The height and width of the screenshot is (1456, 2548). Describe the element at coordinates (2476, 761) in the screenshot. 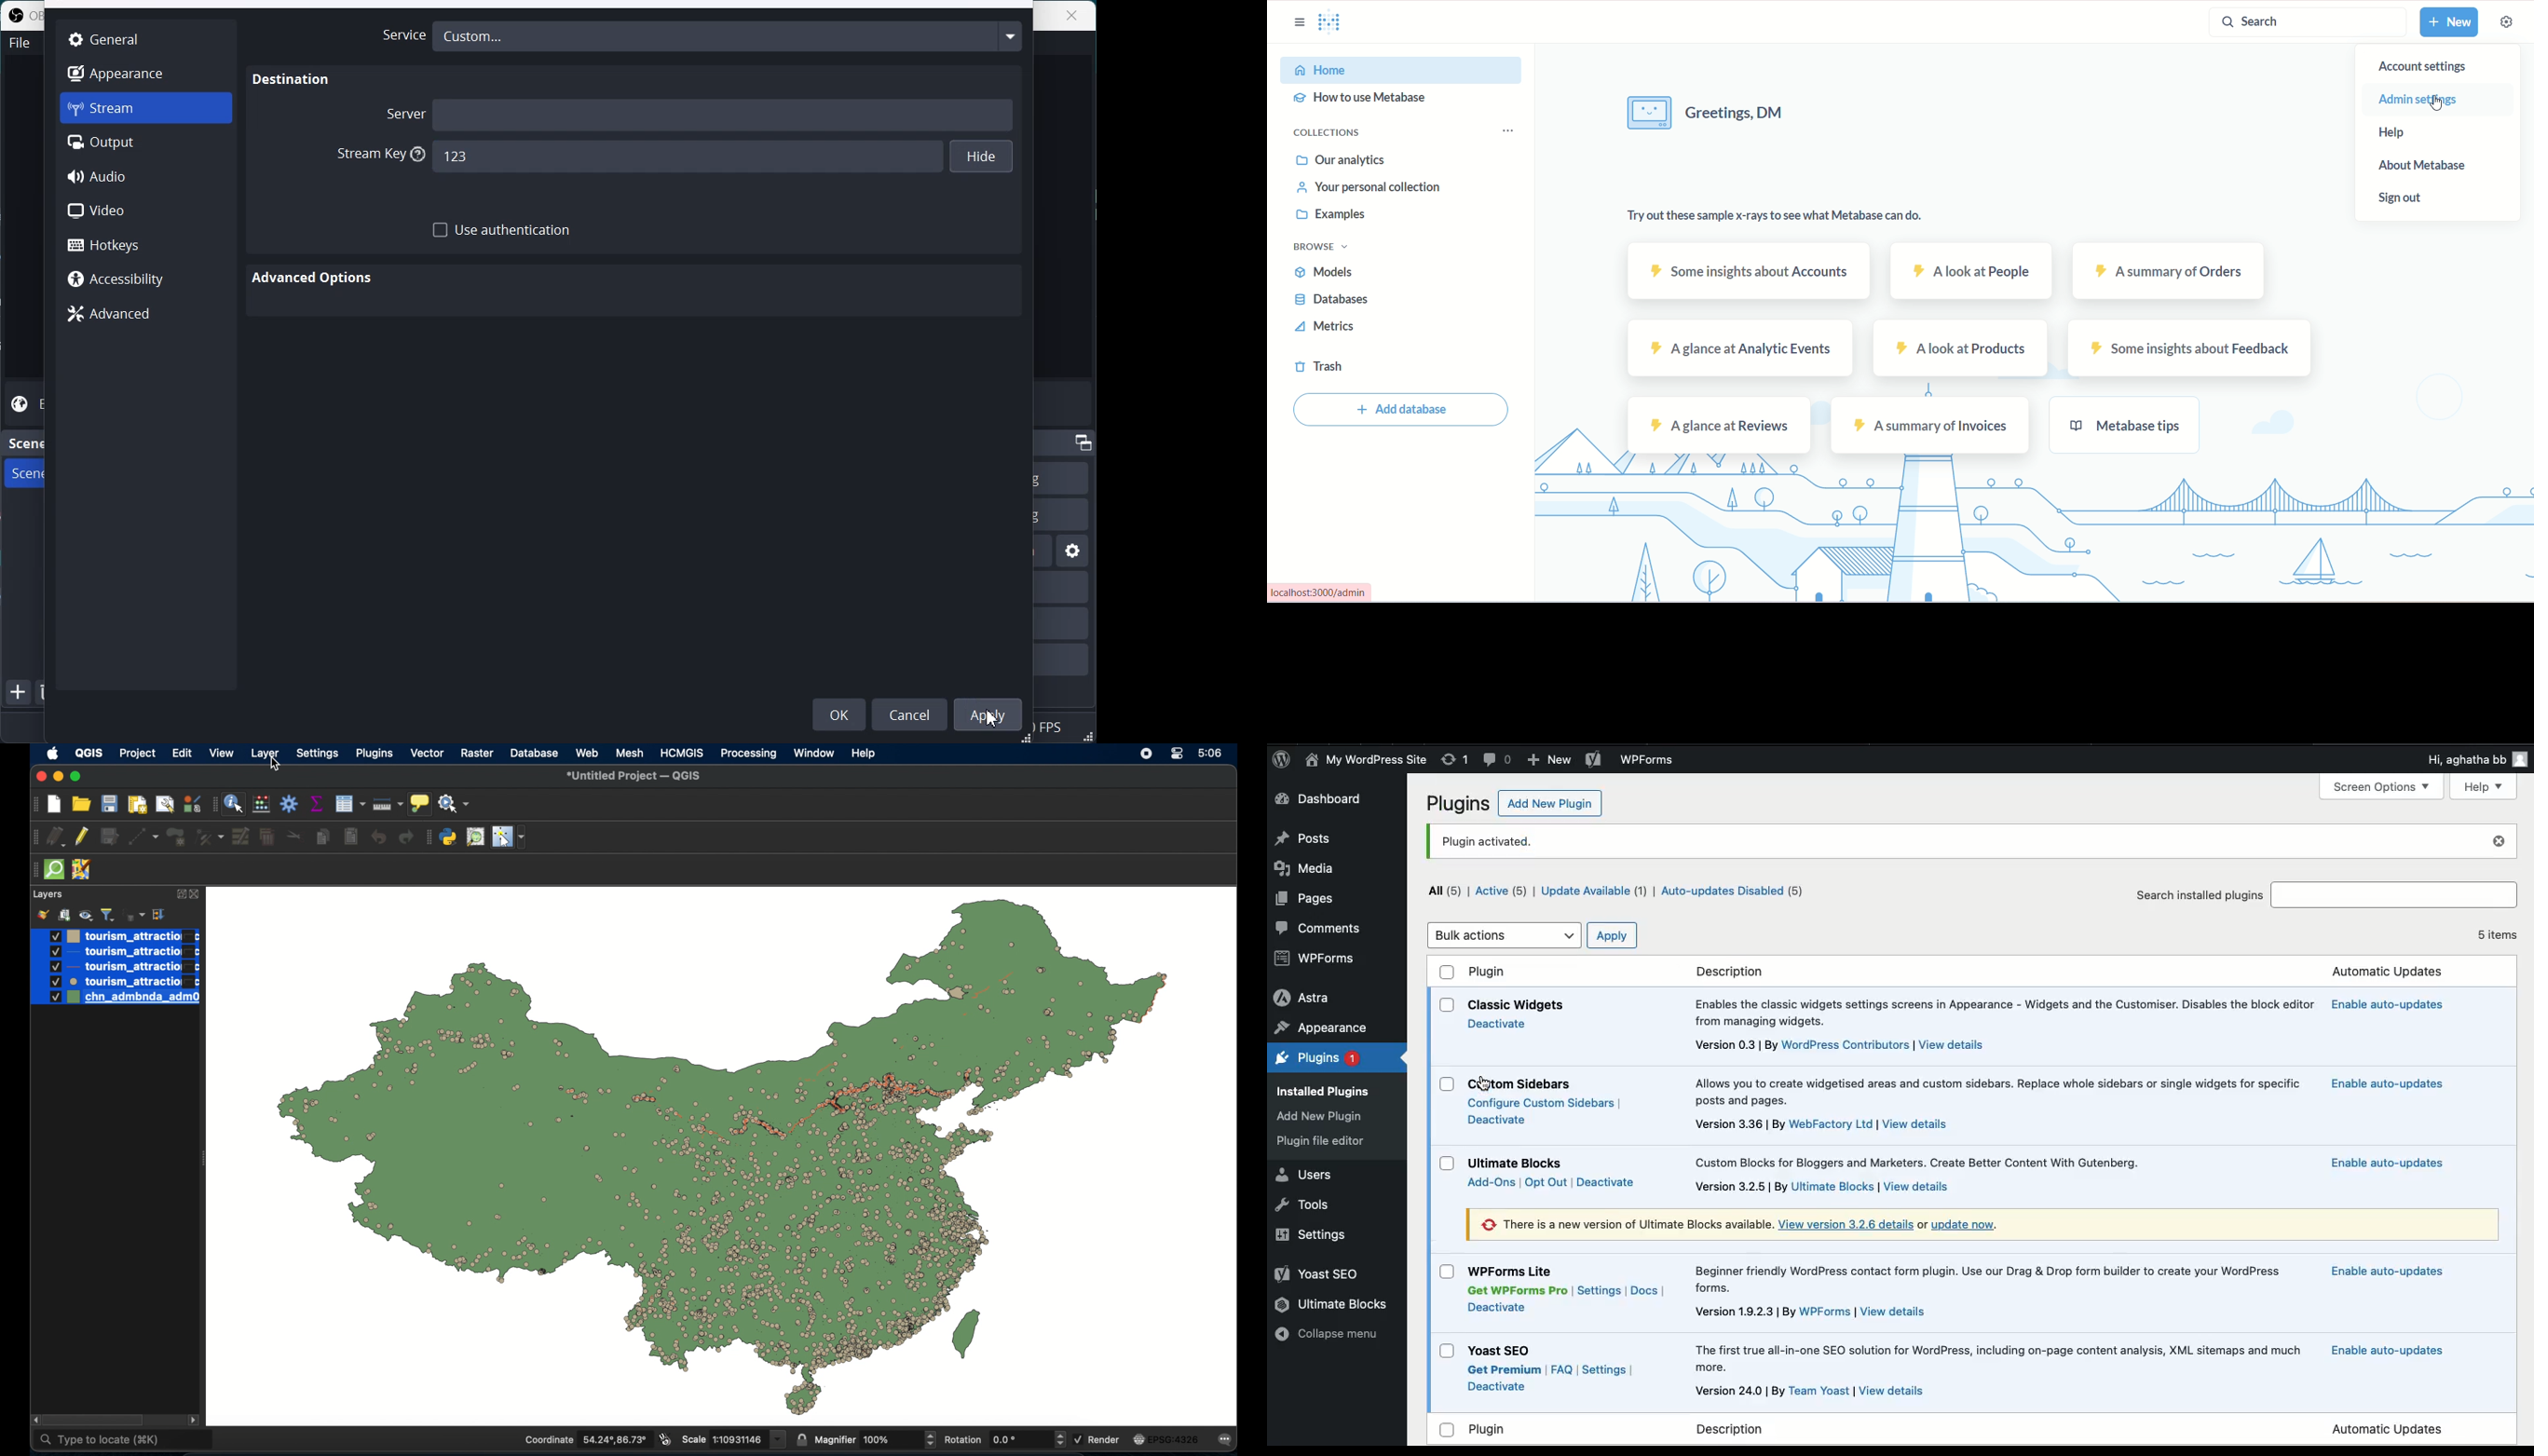

I see `Hi user` at that location.